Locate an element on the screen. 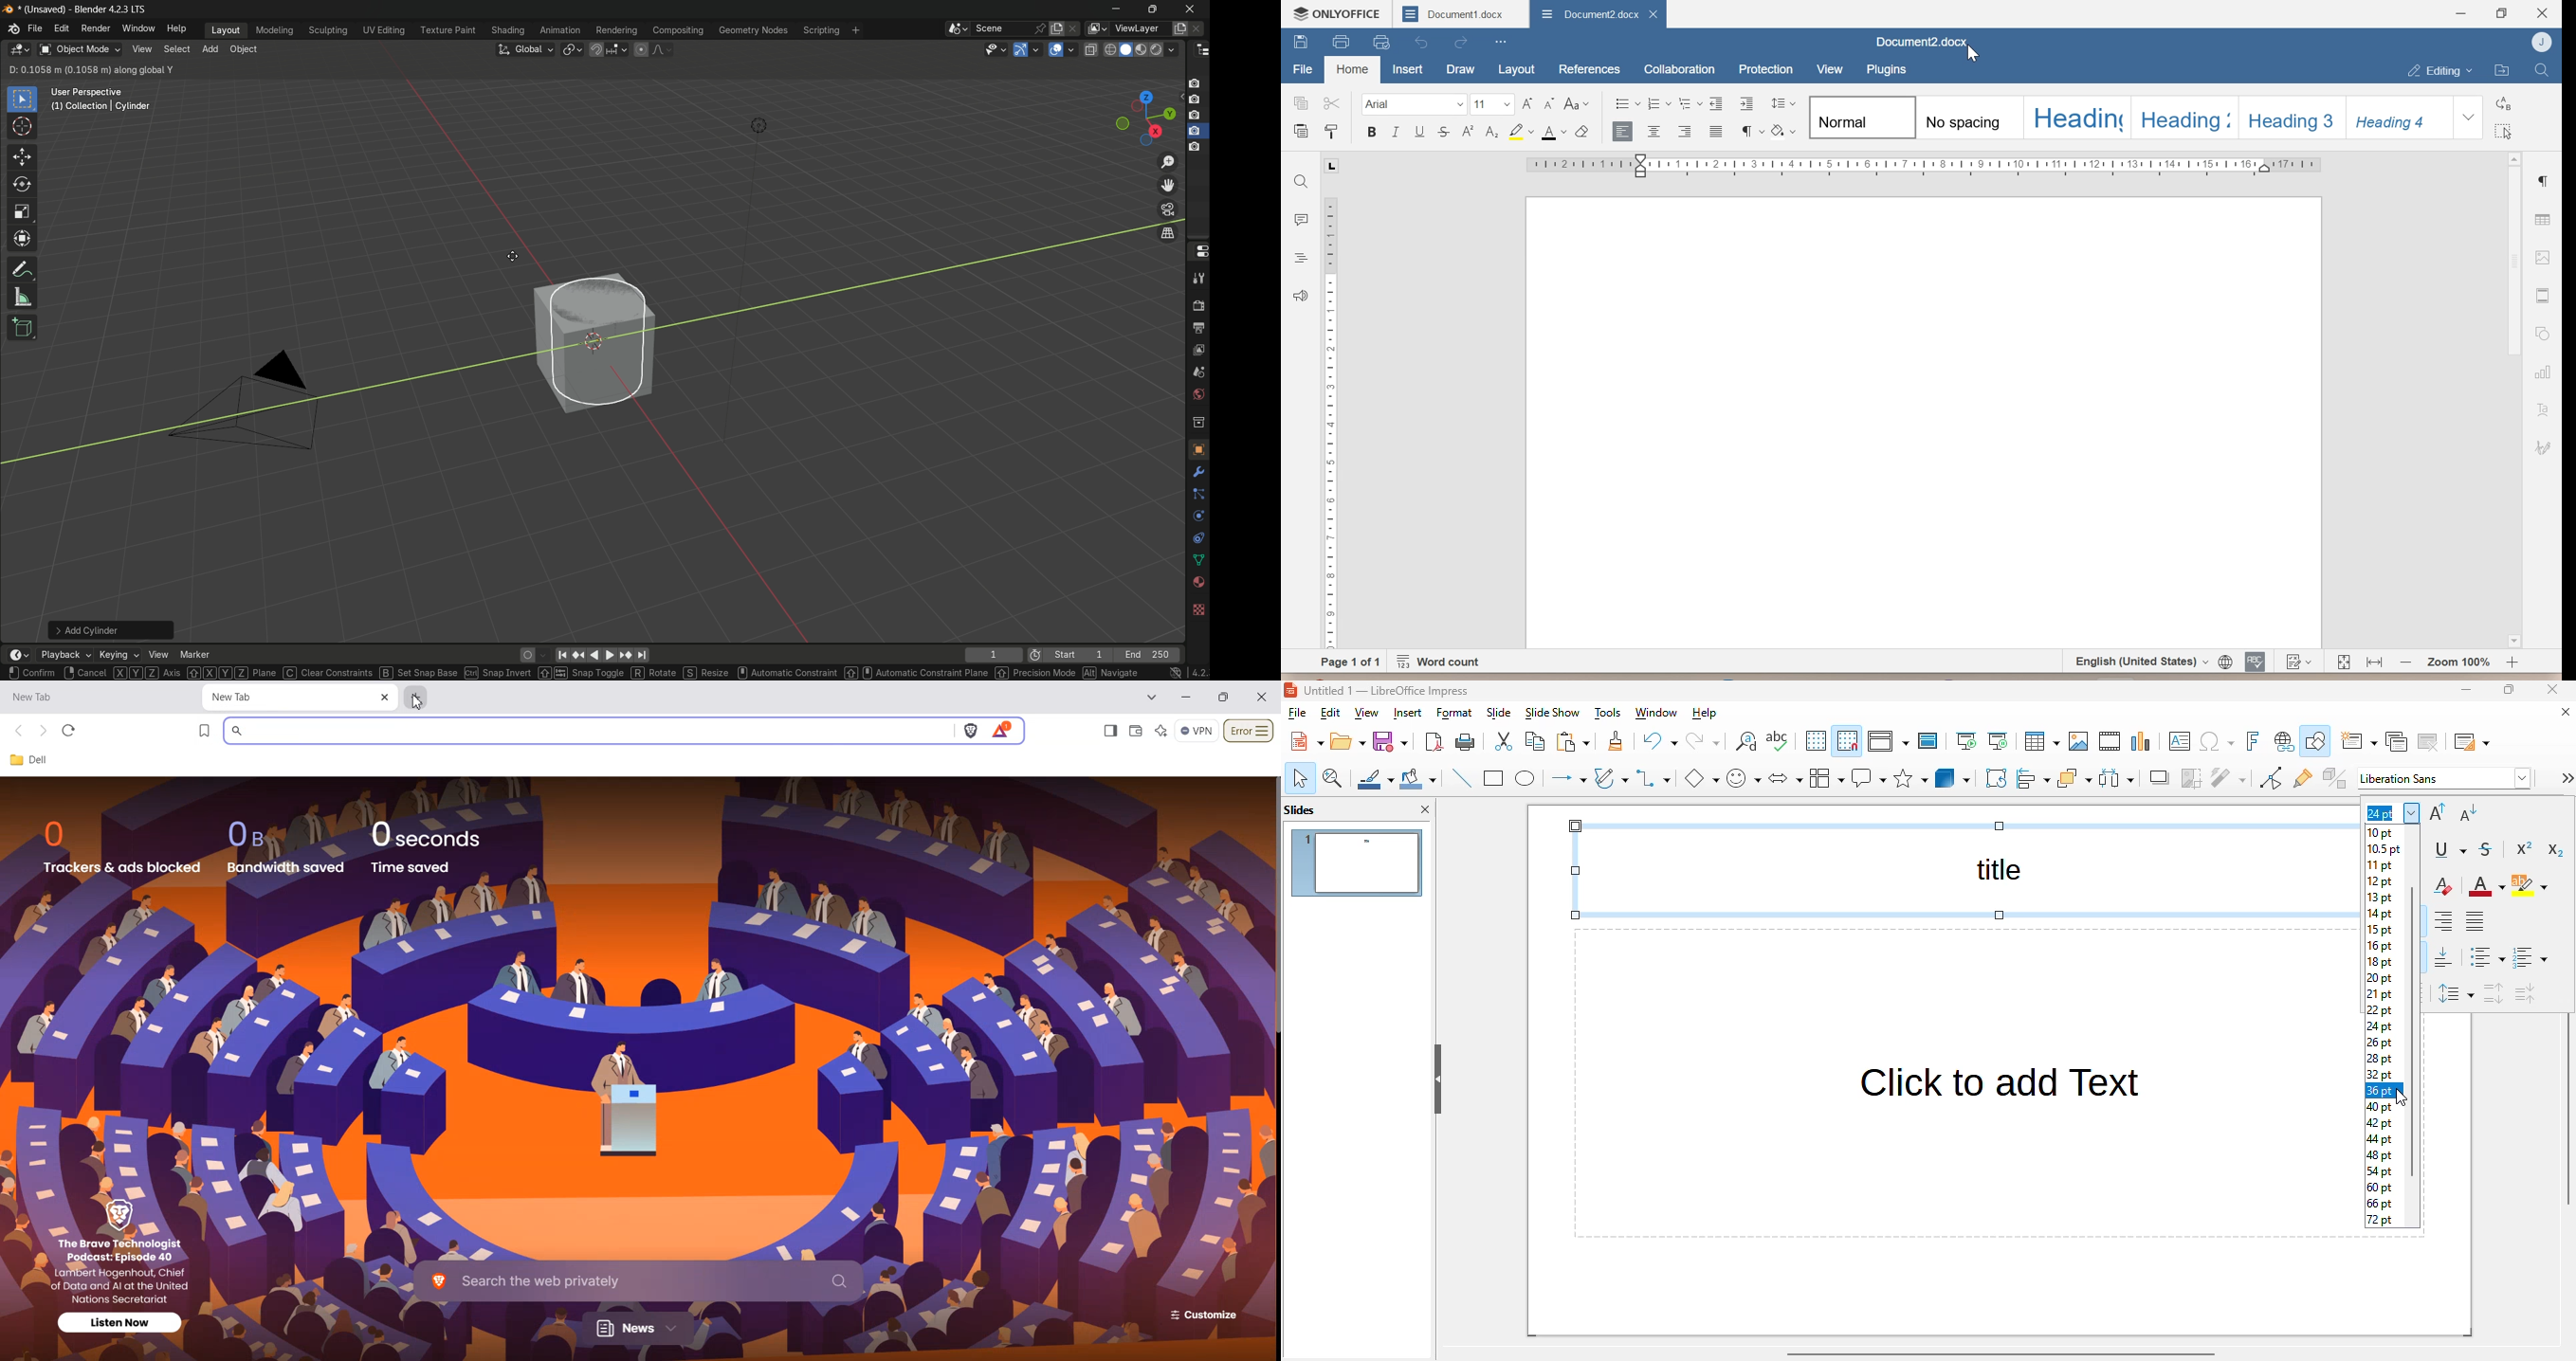 Image resolution: width=2576 pixels, height=1372 pixels. show gluepoint functions is located at coordinates (2303, 778).